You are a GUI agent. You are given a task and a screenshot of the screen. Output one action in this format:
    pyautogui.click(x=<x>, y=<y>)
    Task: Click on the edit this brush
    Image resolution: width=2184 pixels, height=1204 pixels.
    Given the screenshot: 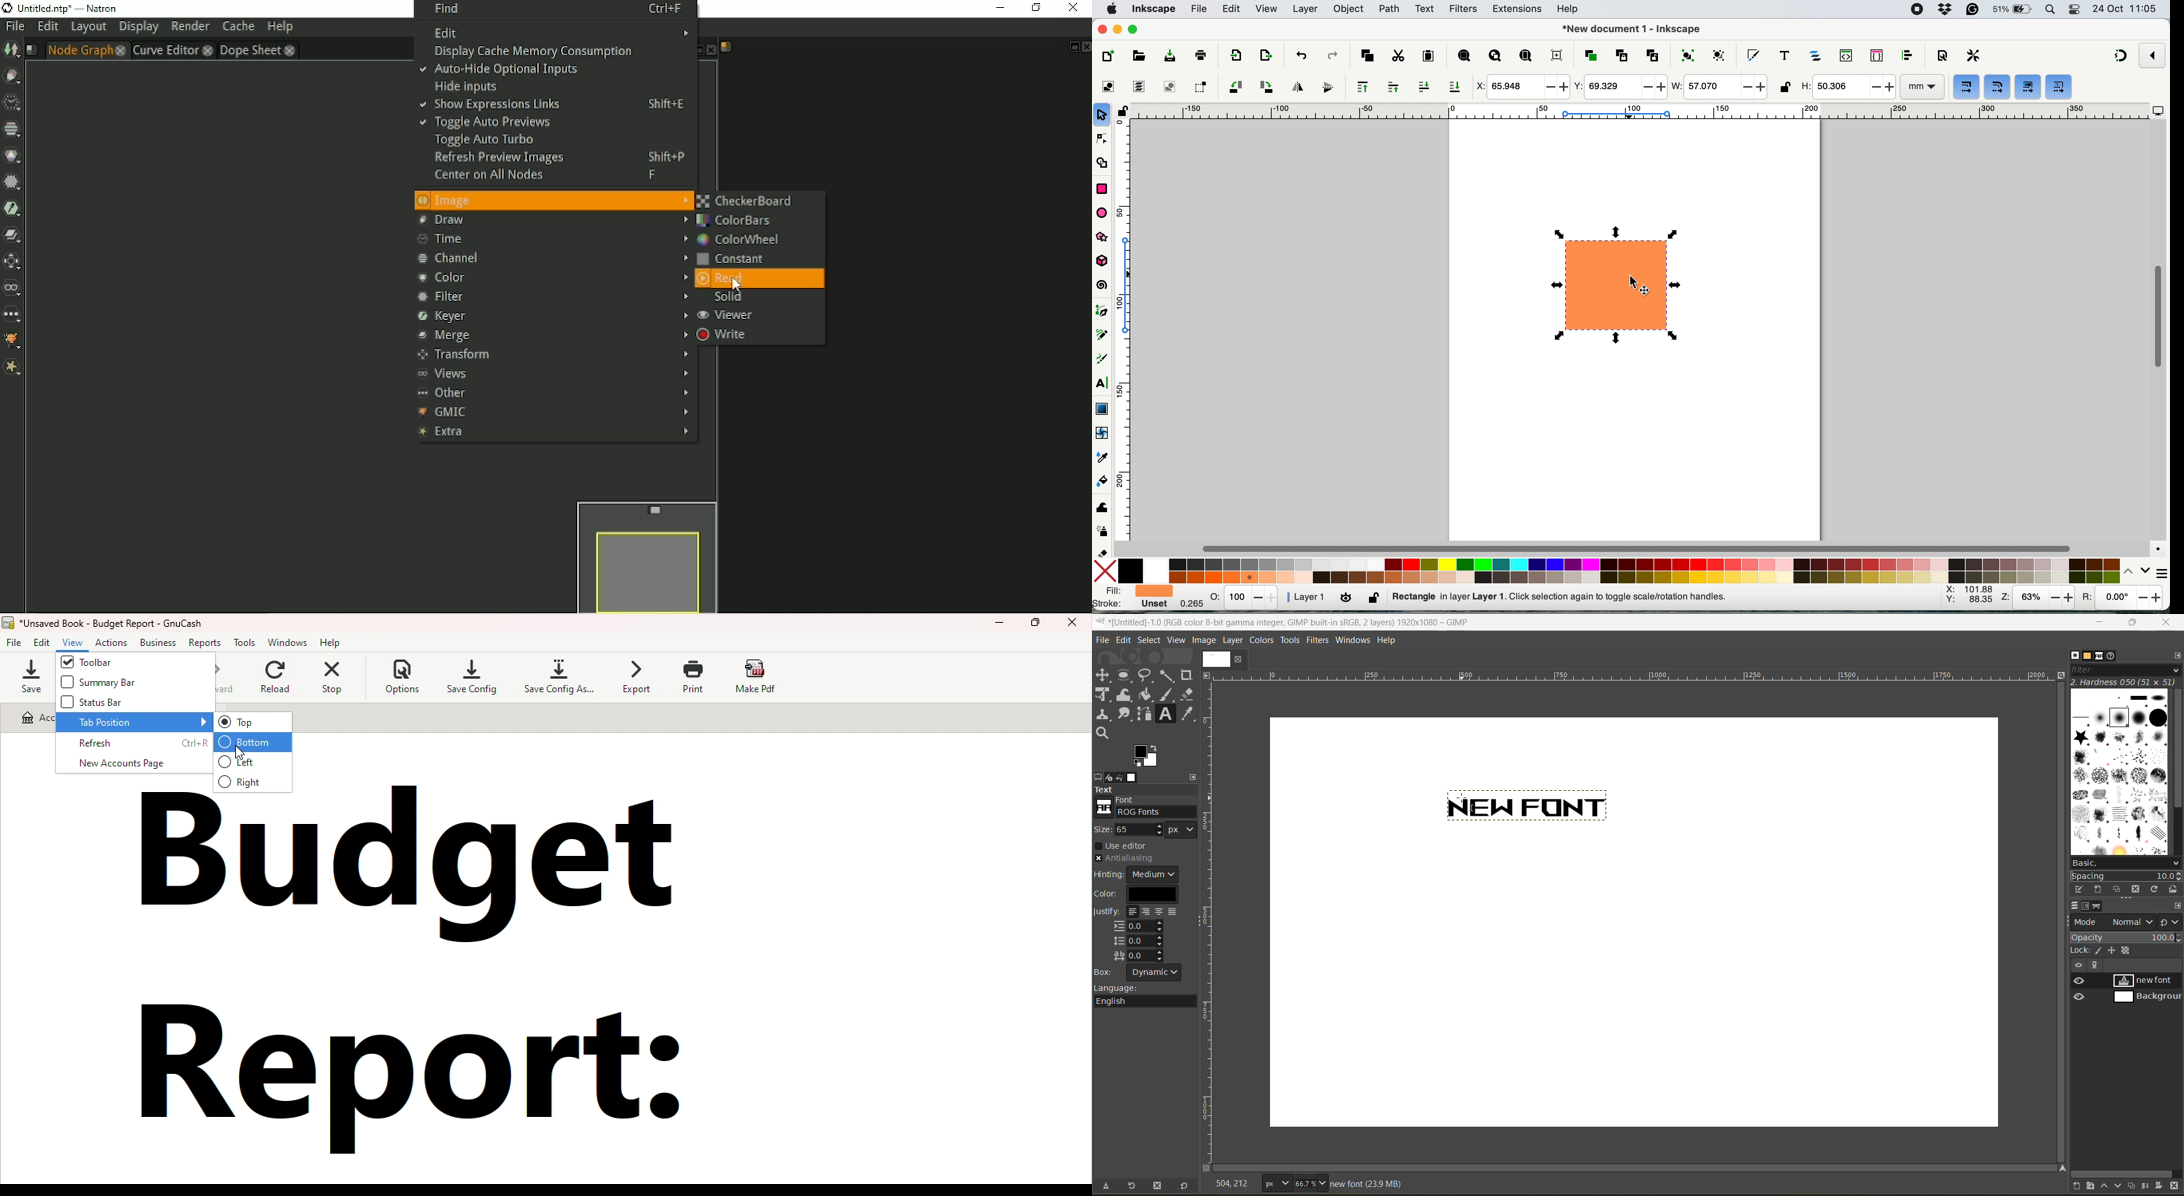 What is the action you would take?
    pyautogui.click(x=2081, y=888)
    